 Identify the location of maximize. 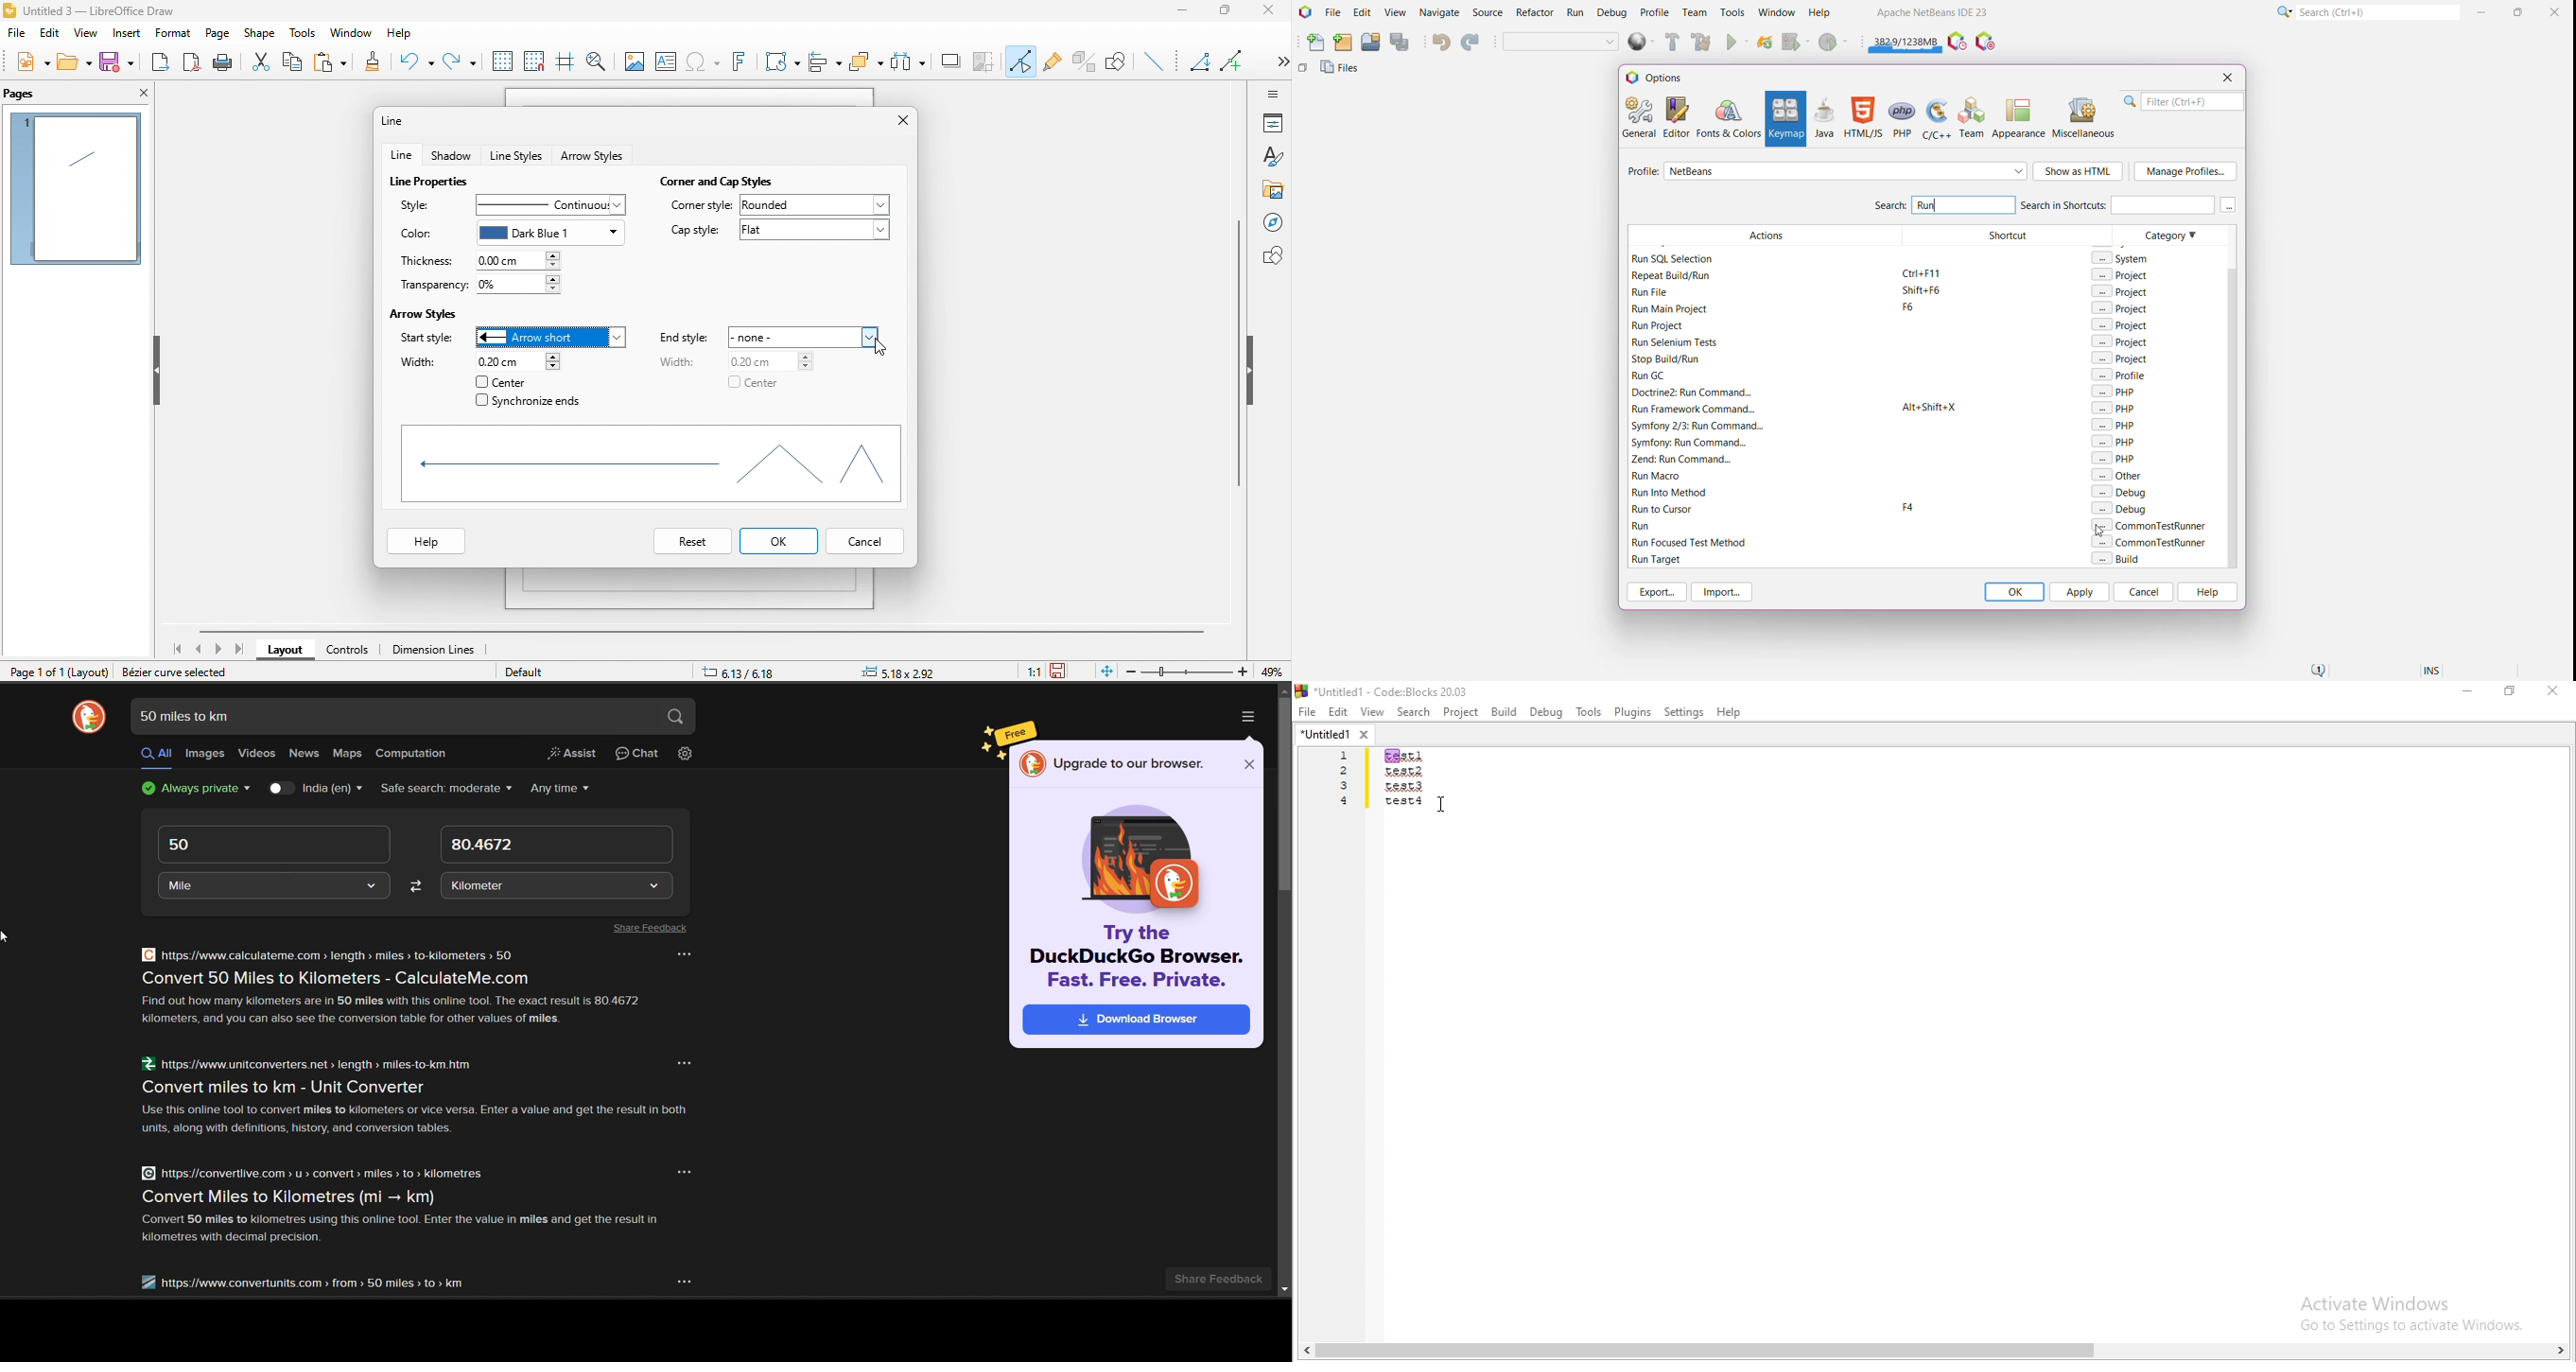
(1231, 13).